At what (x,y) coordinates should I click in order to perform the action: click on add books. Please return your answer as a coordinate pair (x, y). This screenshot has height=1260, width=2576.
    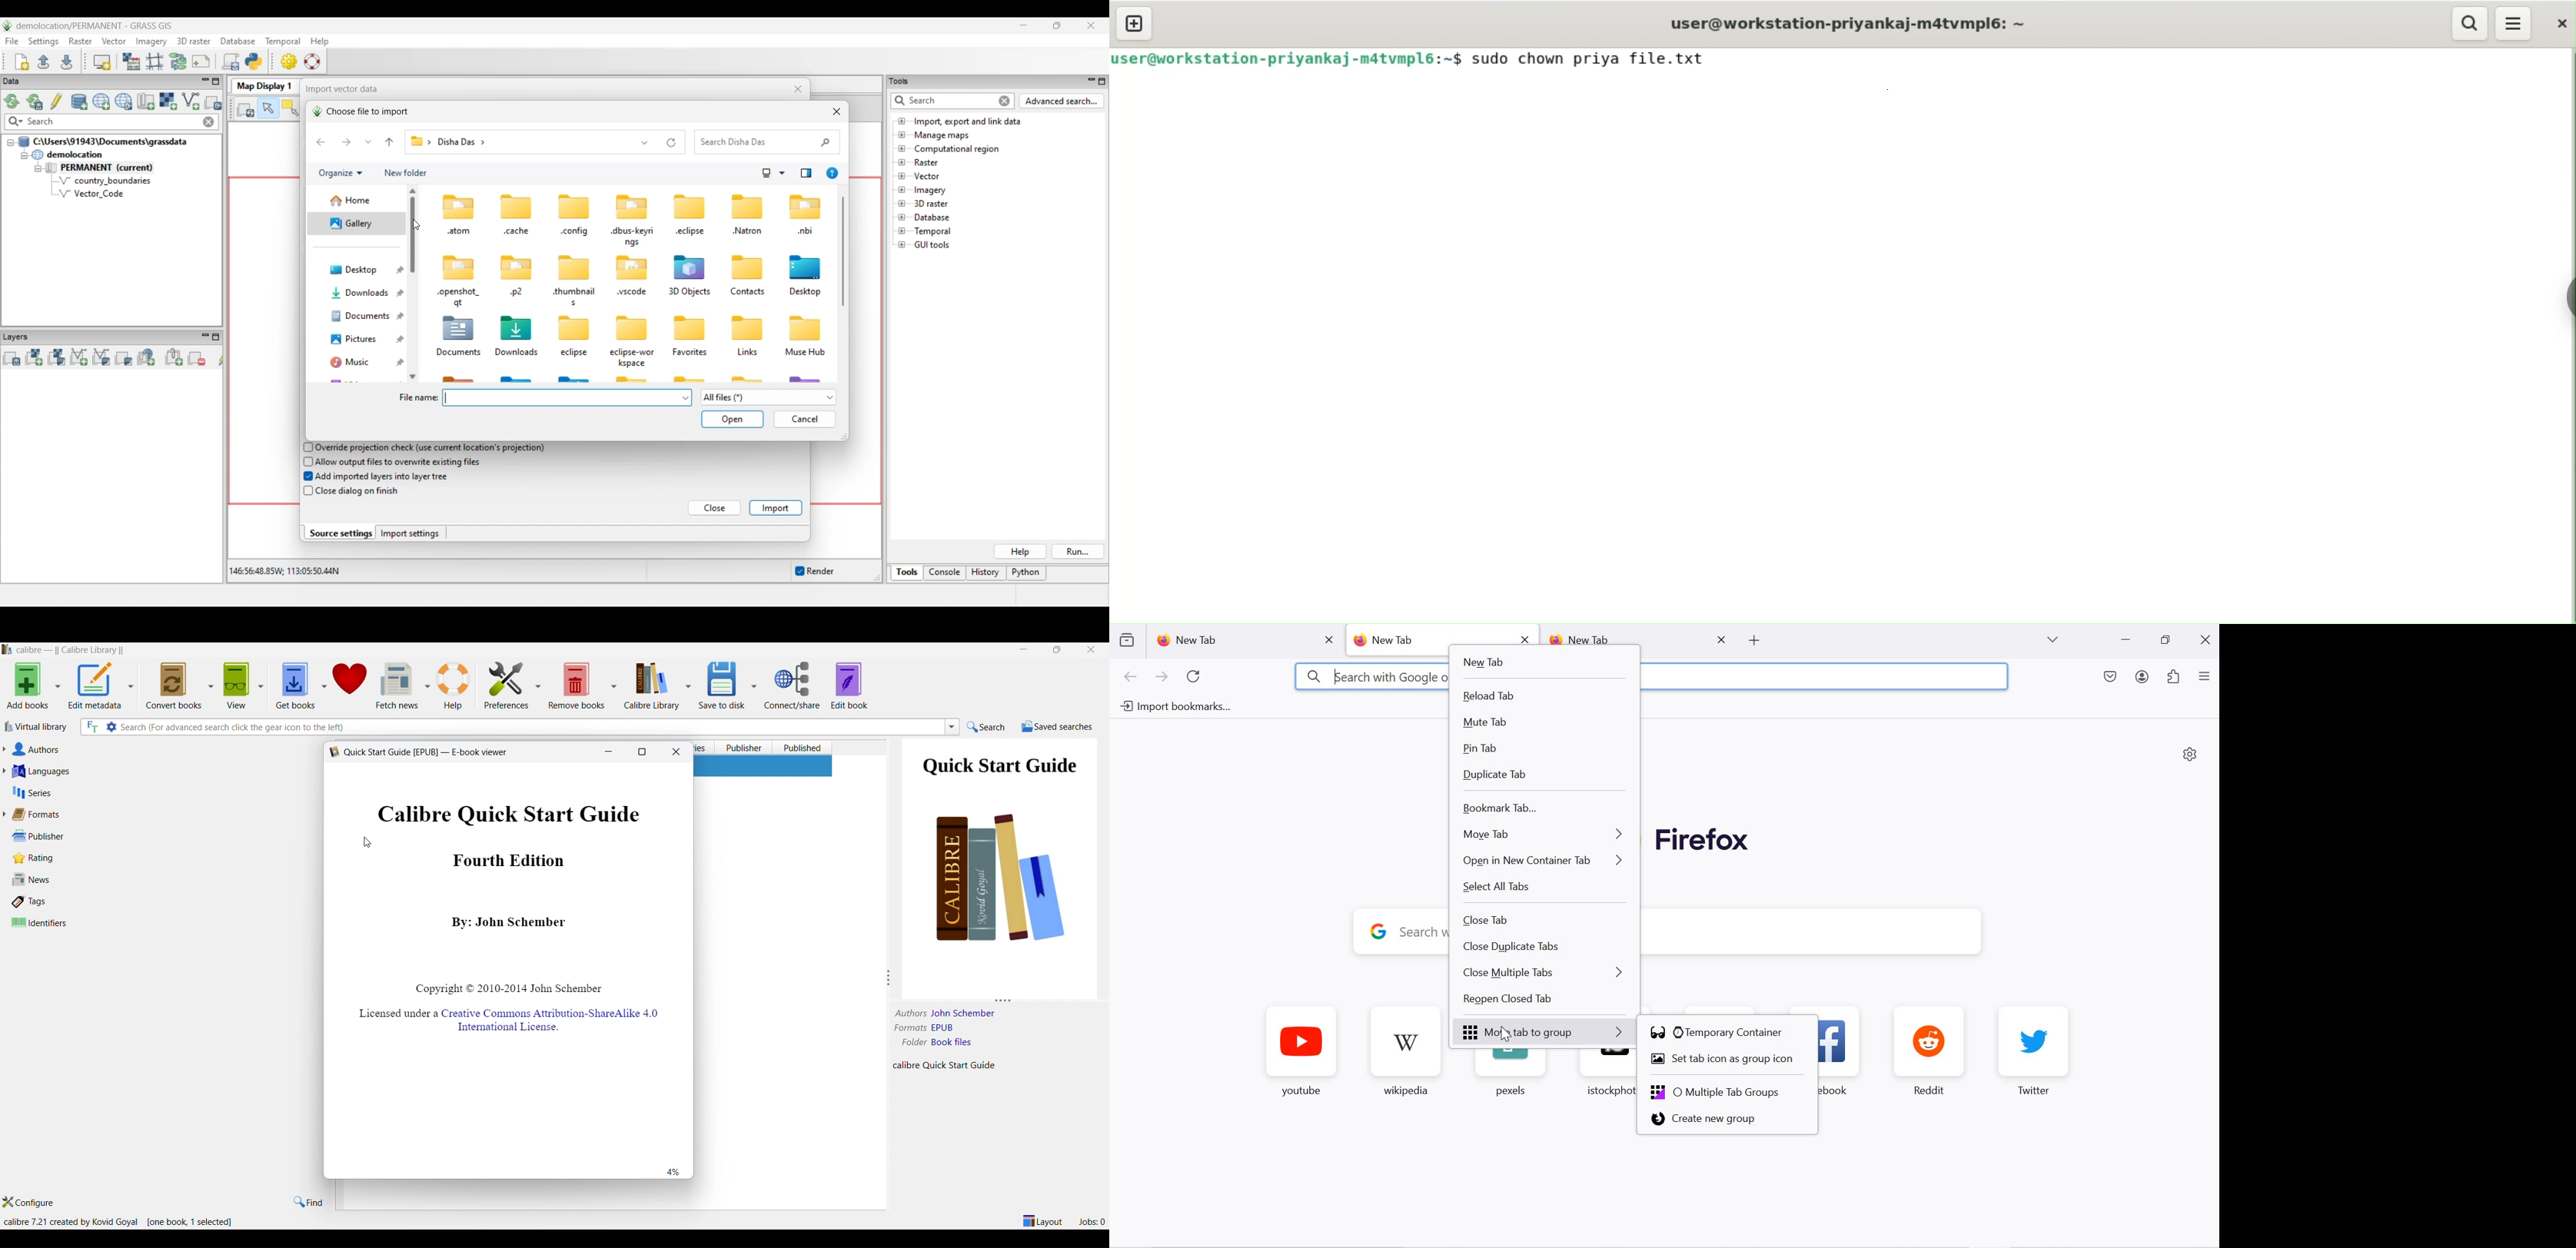
    Looking at the image, I should click on (28, 688).